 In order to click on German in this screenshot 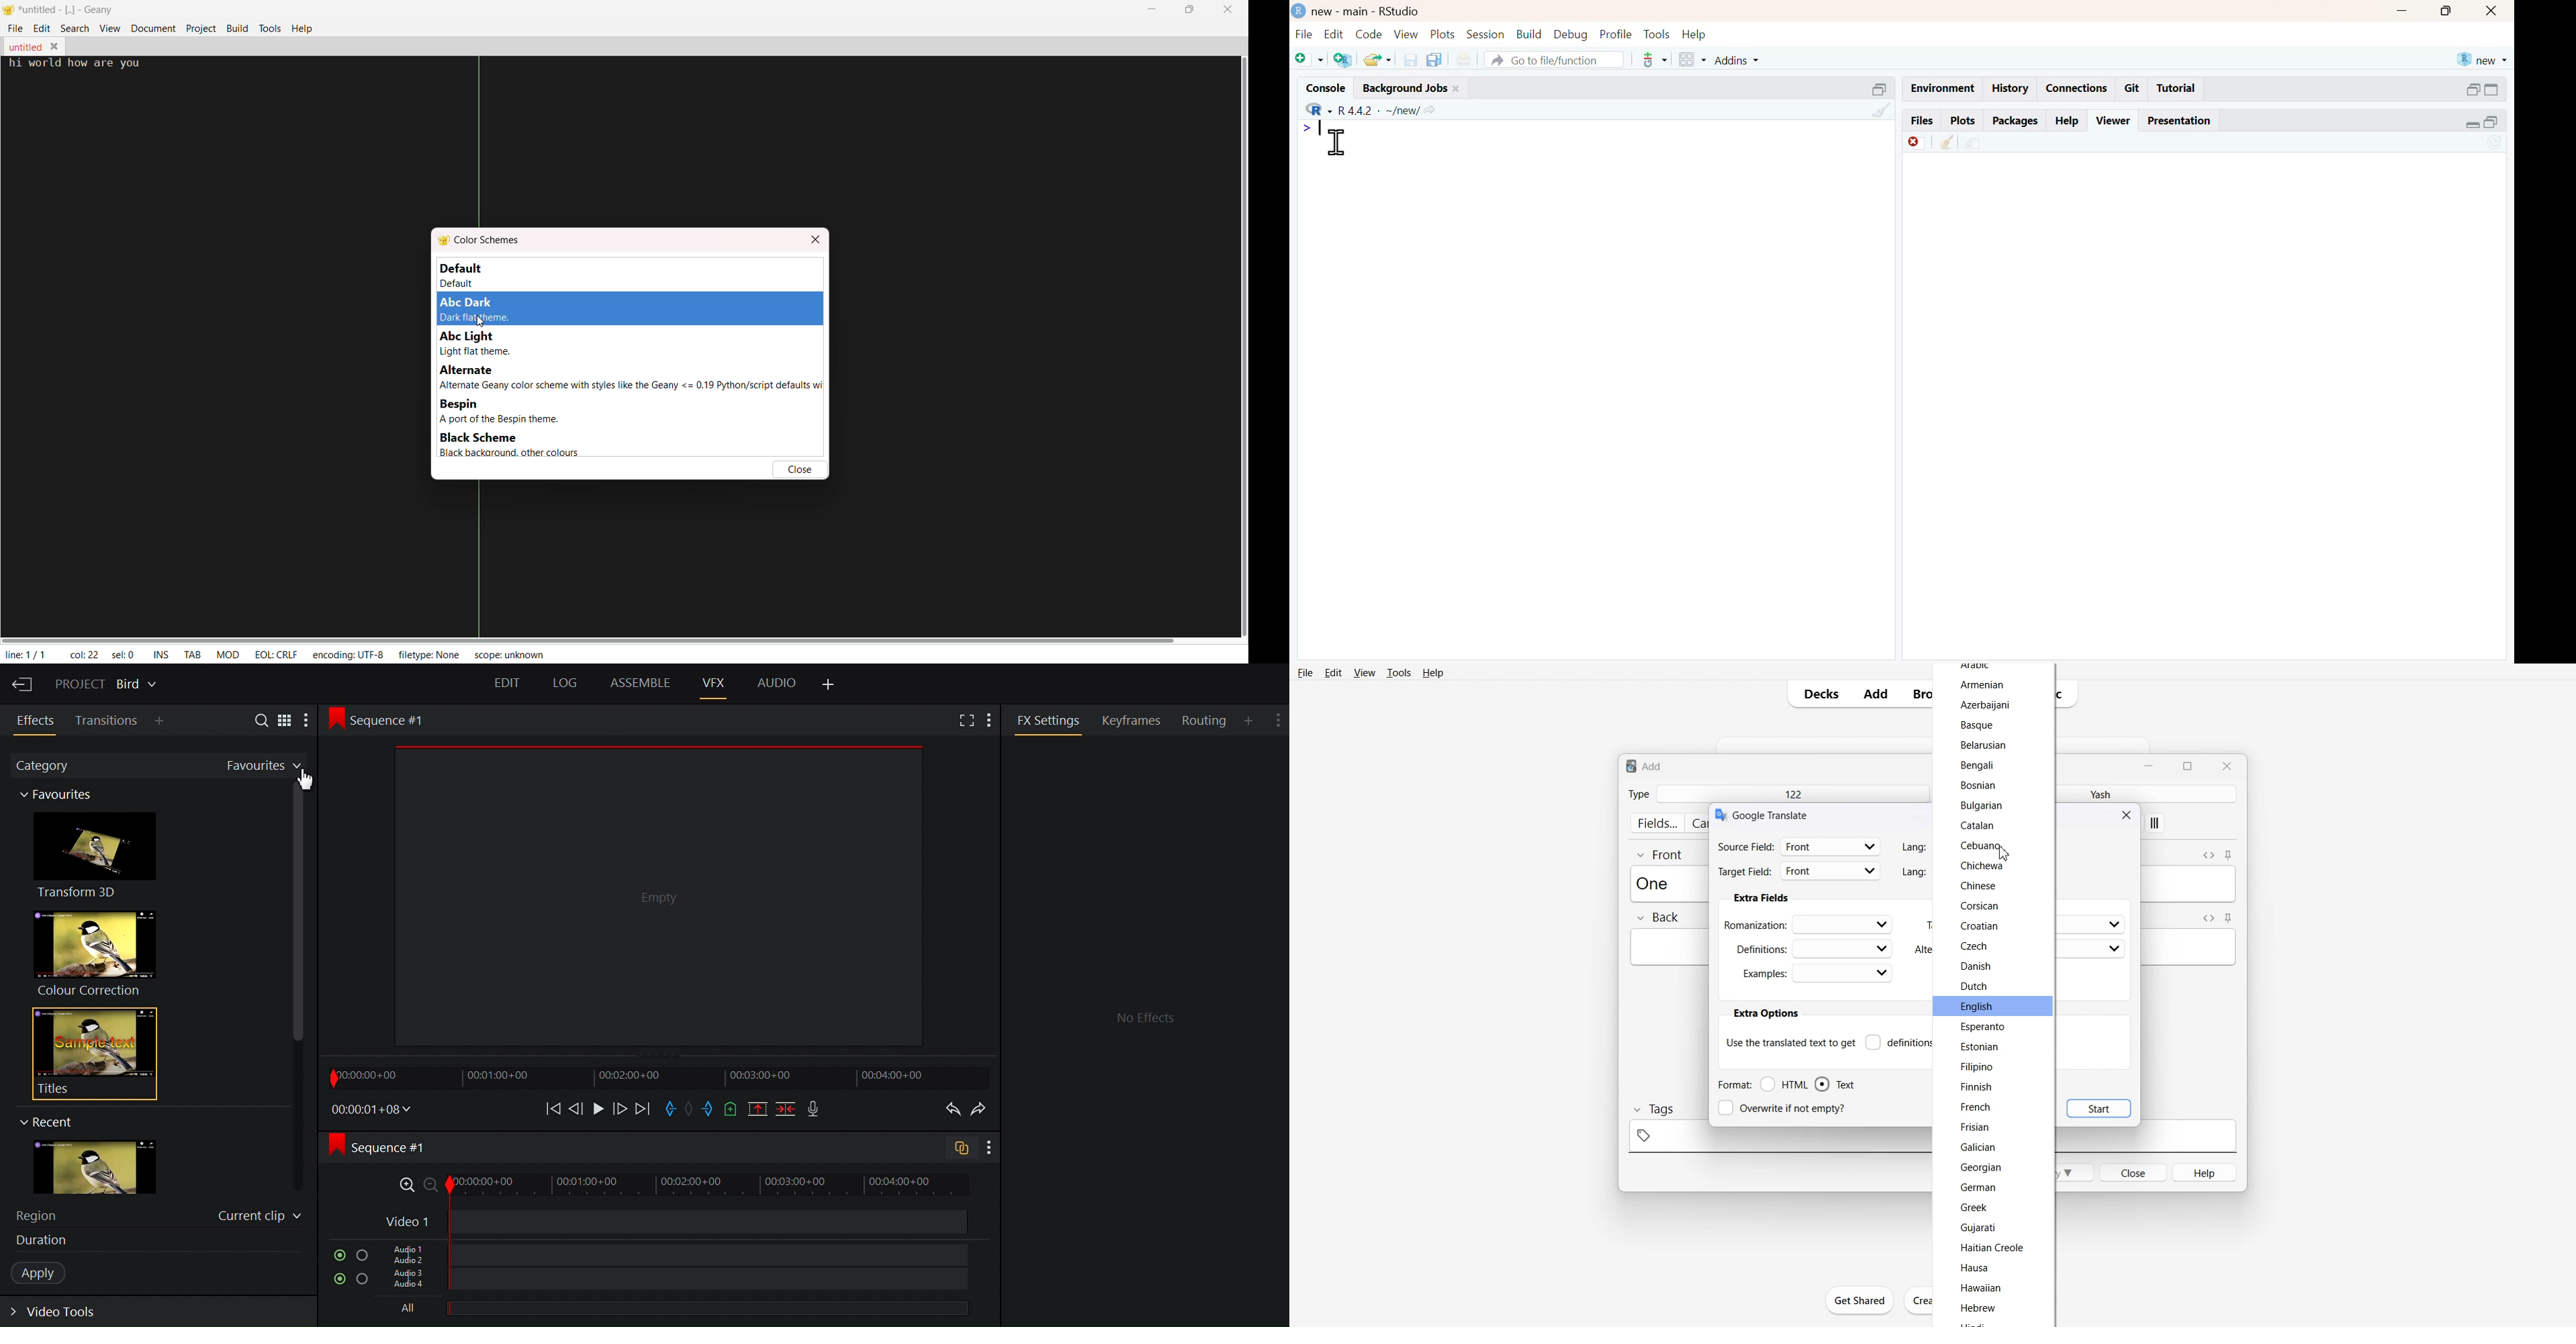, I will do `click(1978, 1187)`.